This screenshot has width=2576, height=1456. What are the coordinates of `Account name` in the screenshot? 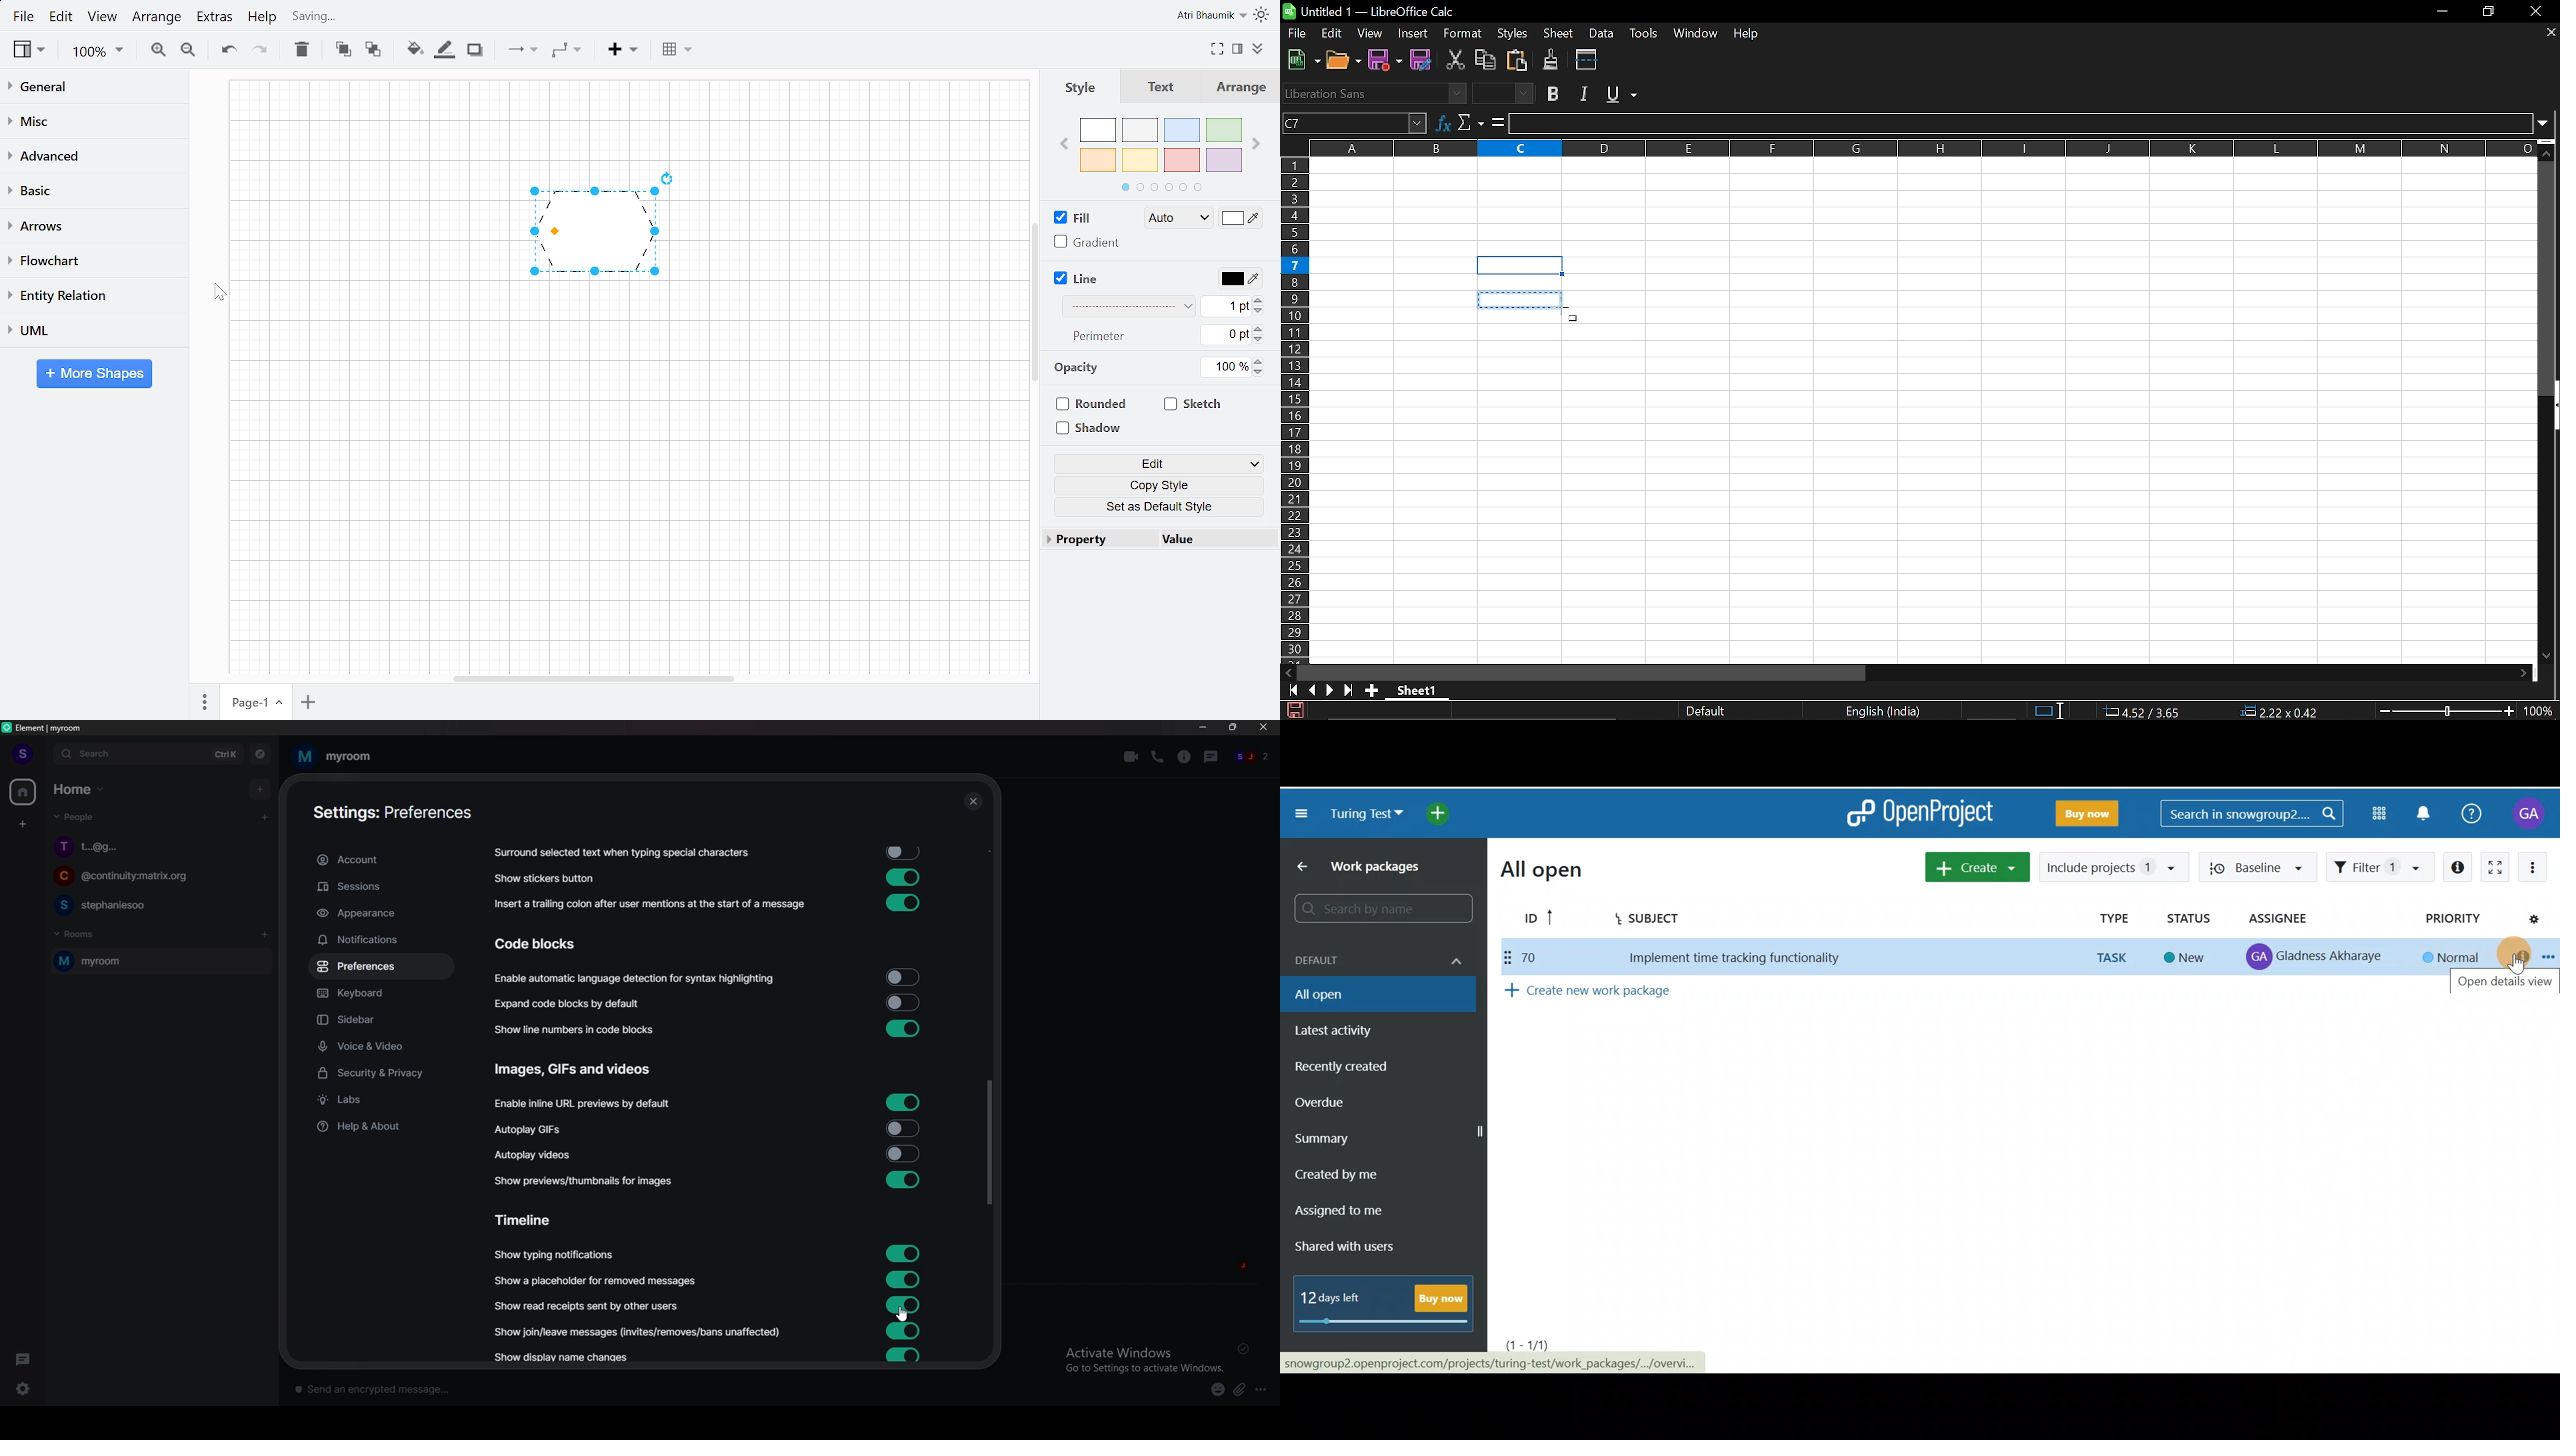 It's located at (2531, 814).